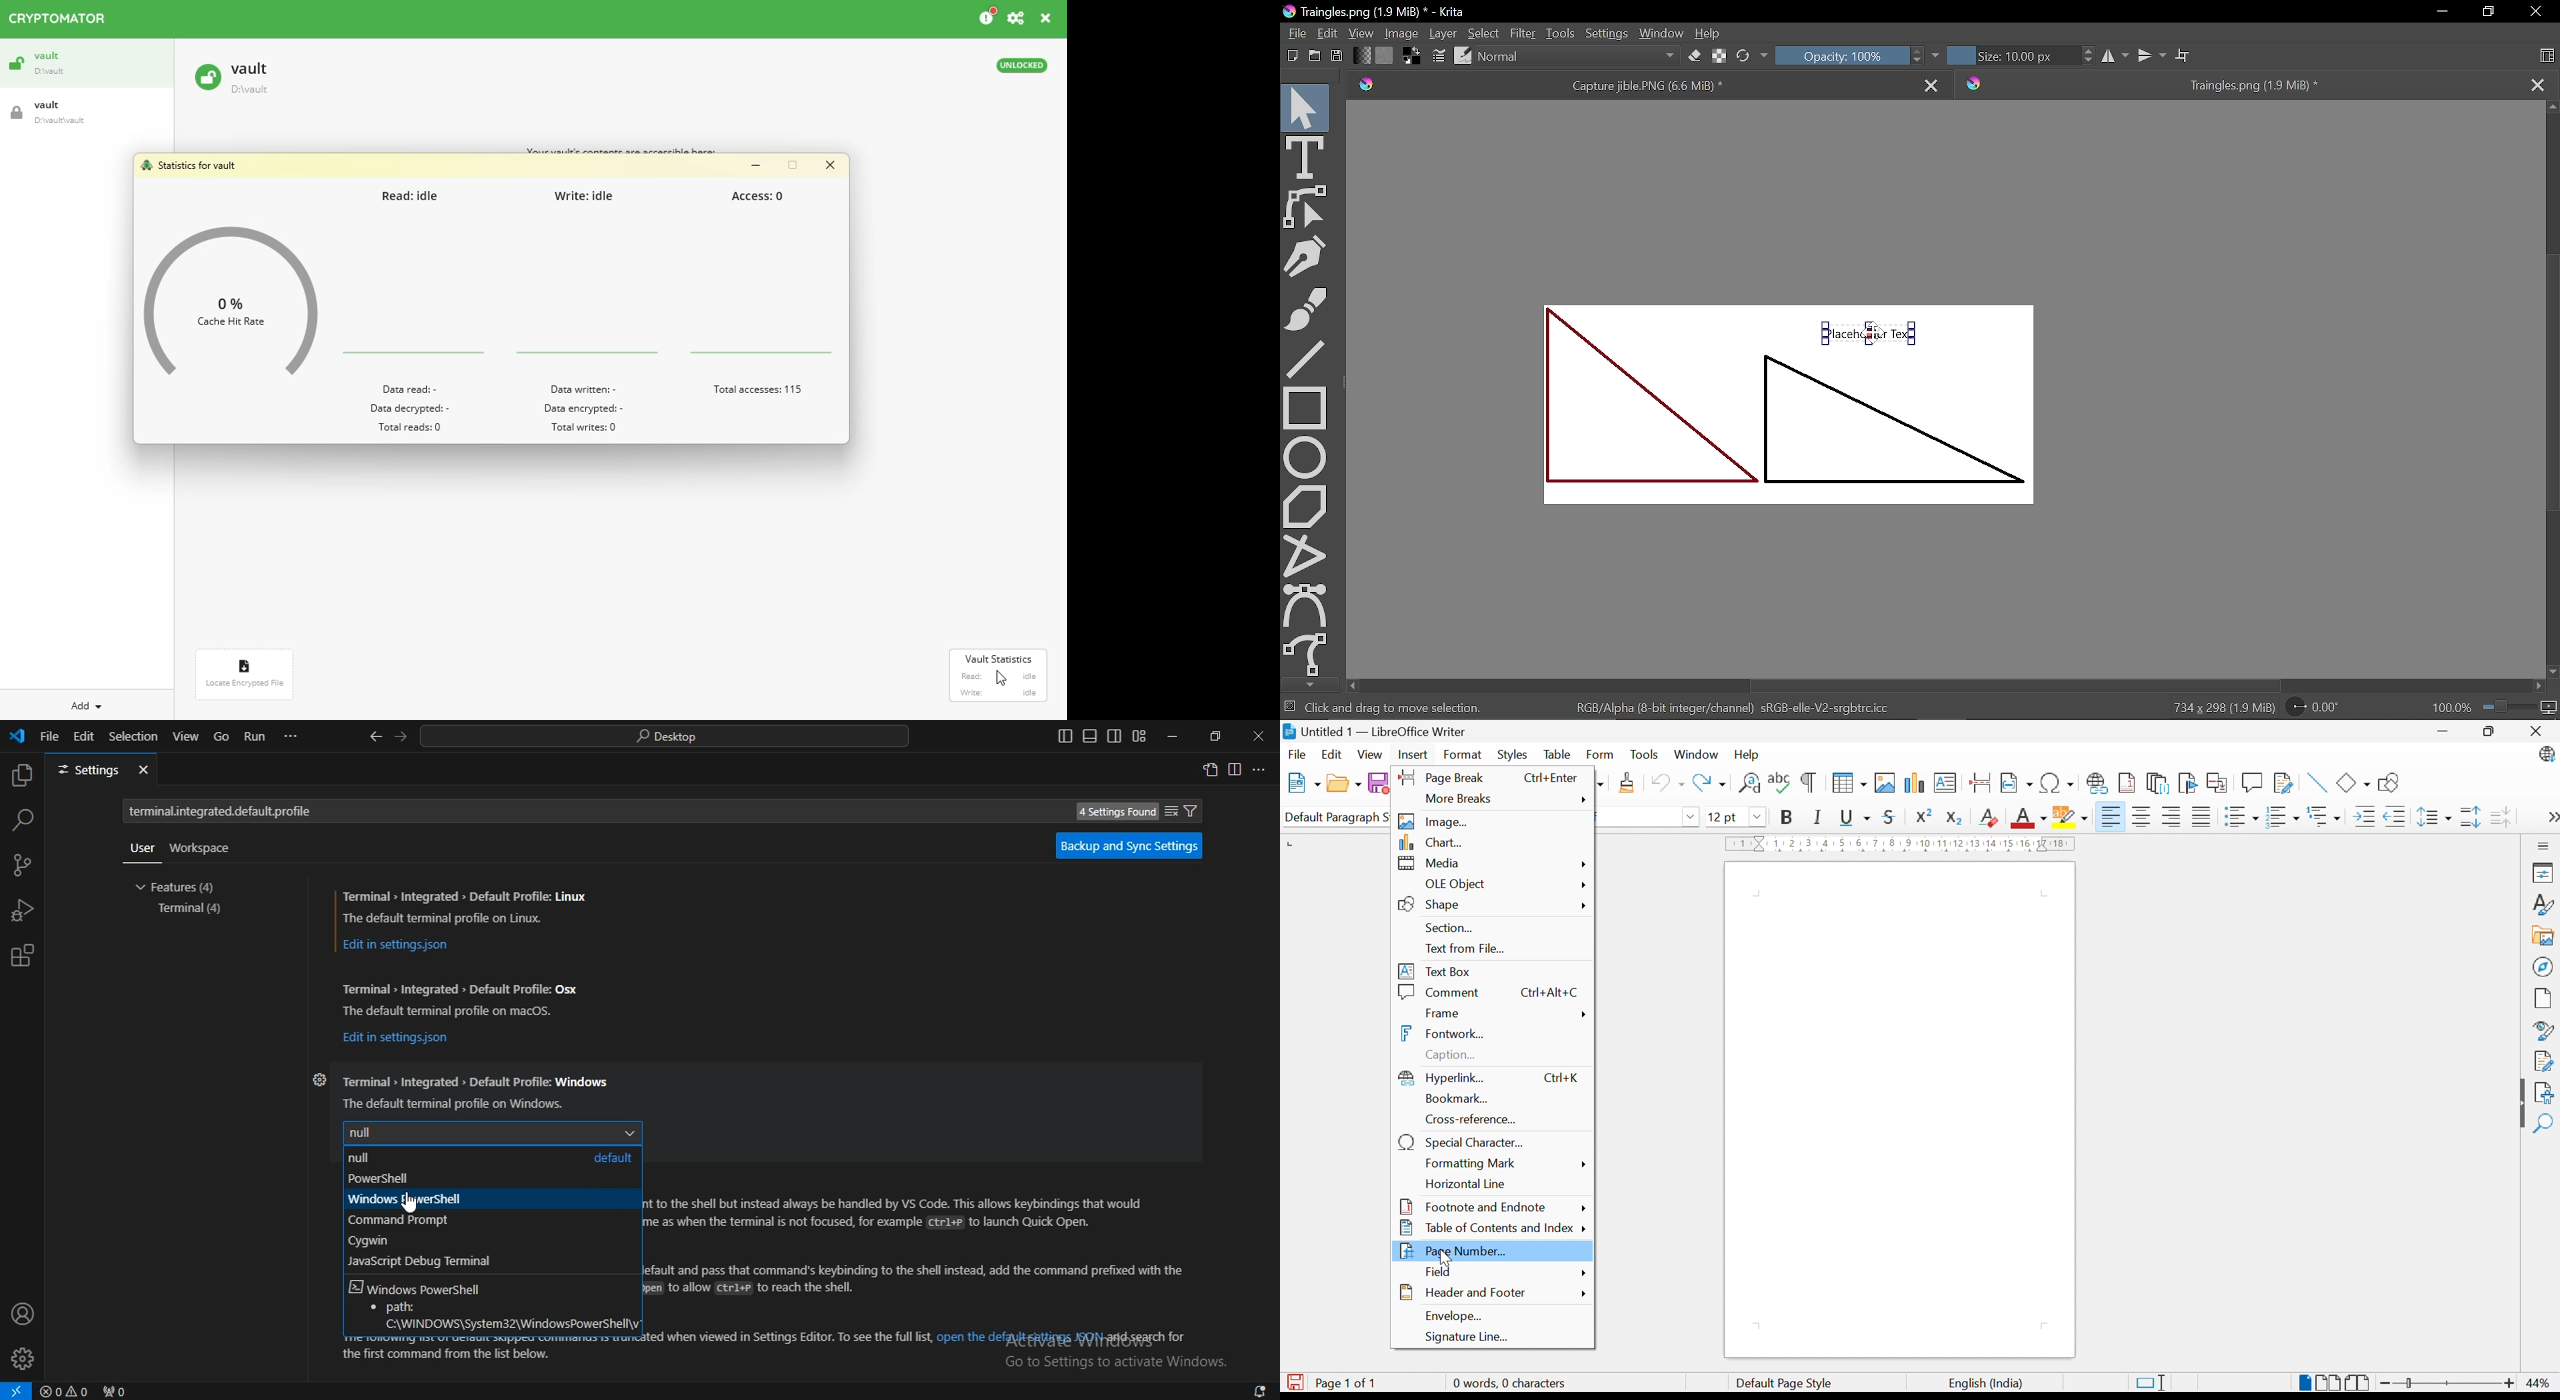  Describe the element at coordinates (1762, 901) in the screenshot. I see `Typing cursor` at that location.